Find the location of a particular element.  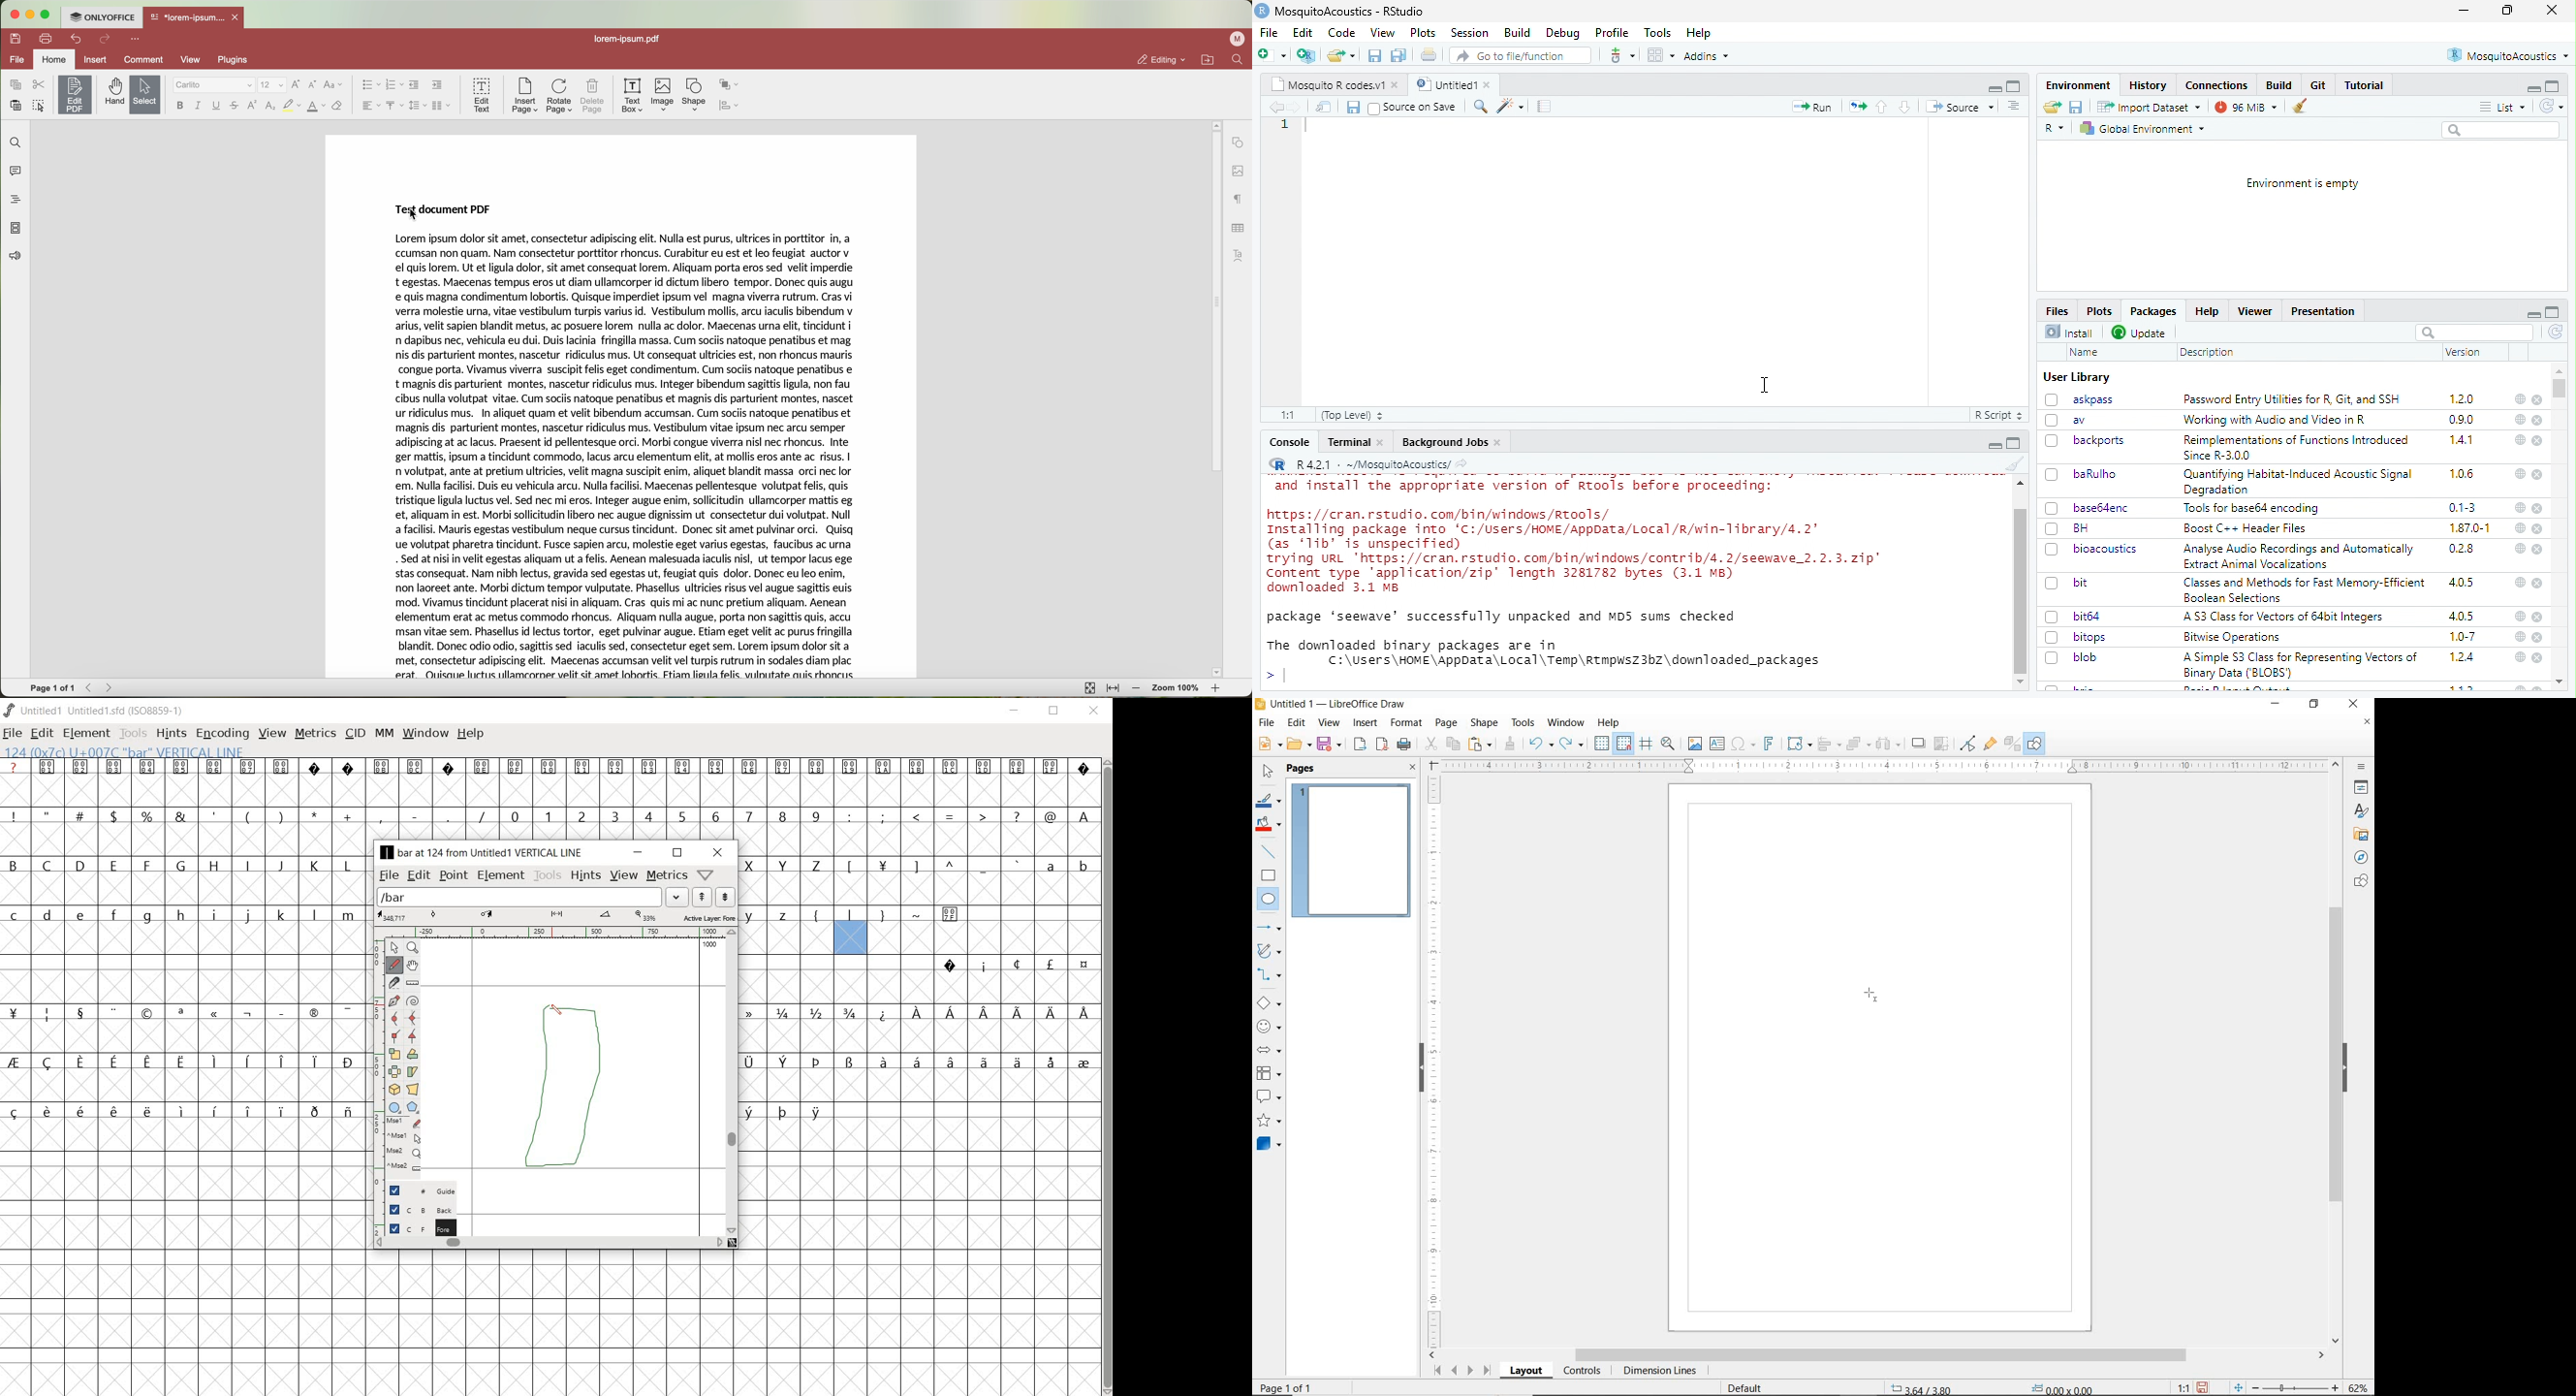

‘Mosquito R codes.vl is located at coordinates (1327, 84).